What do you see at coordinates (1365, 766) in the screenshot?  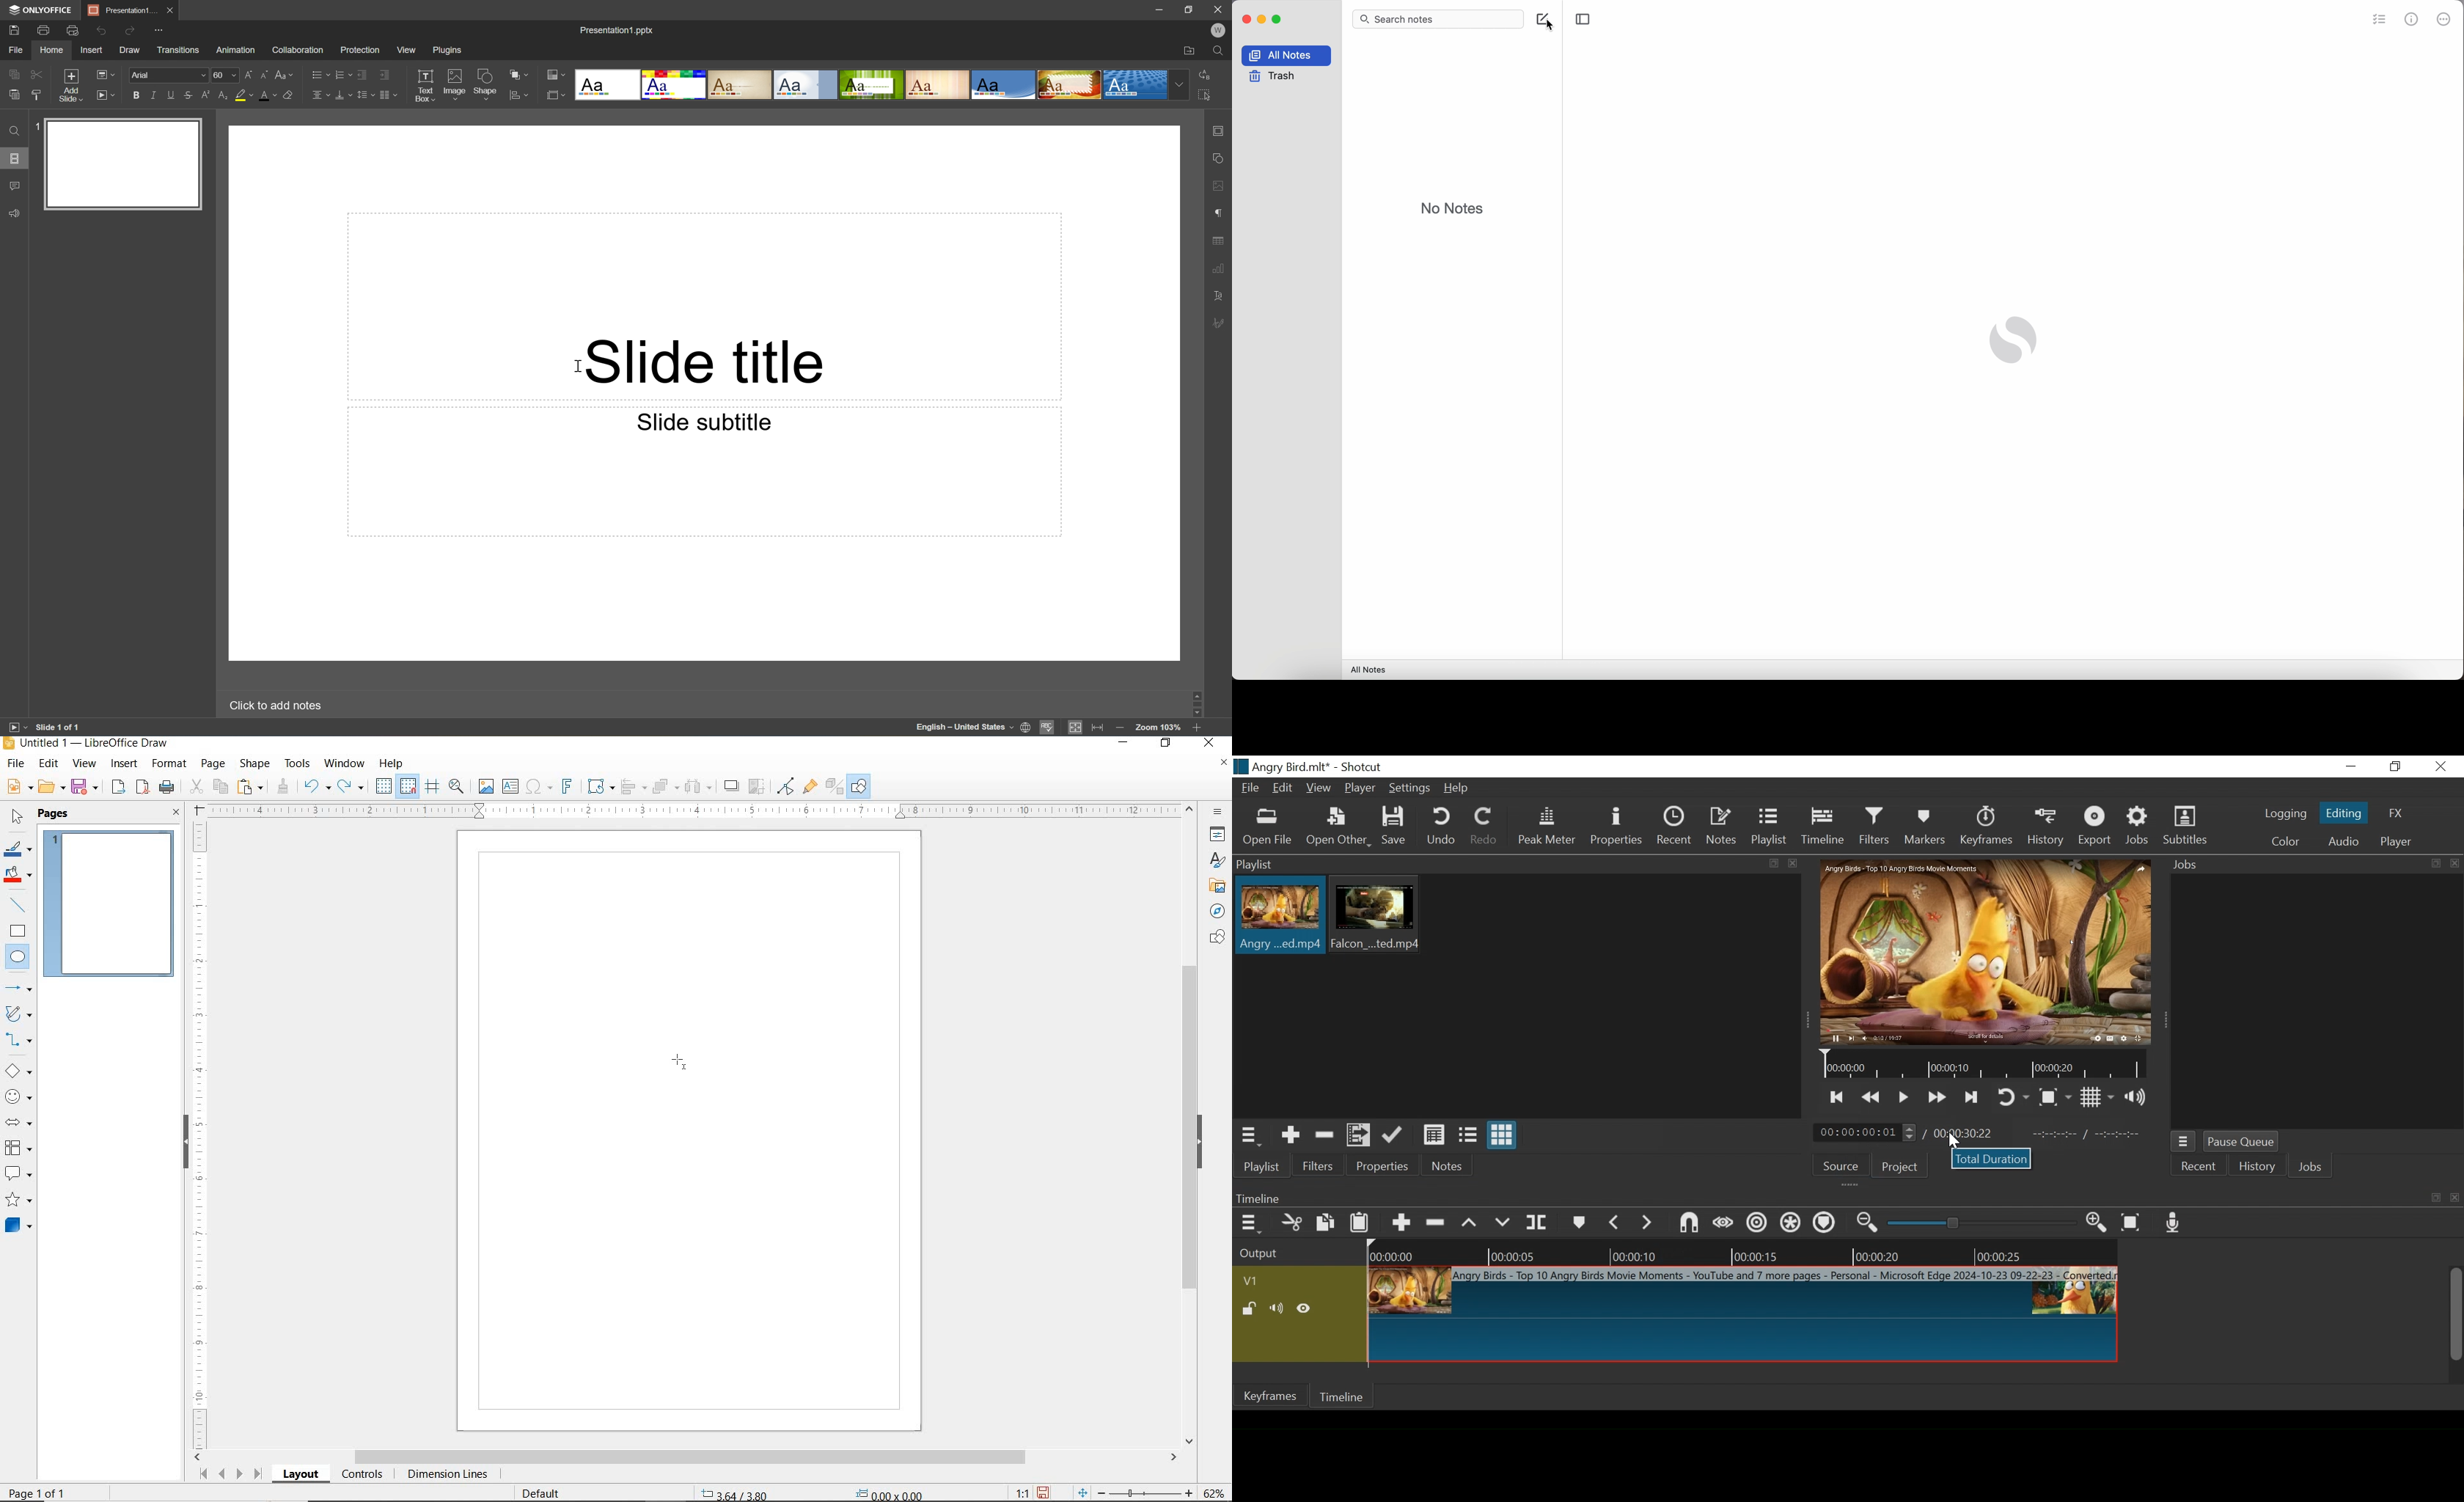 I see `Shotcut` at bounding box center [1365, 766].